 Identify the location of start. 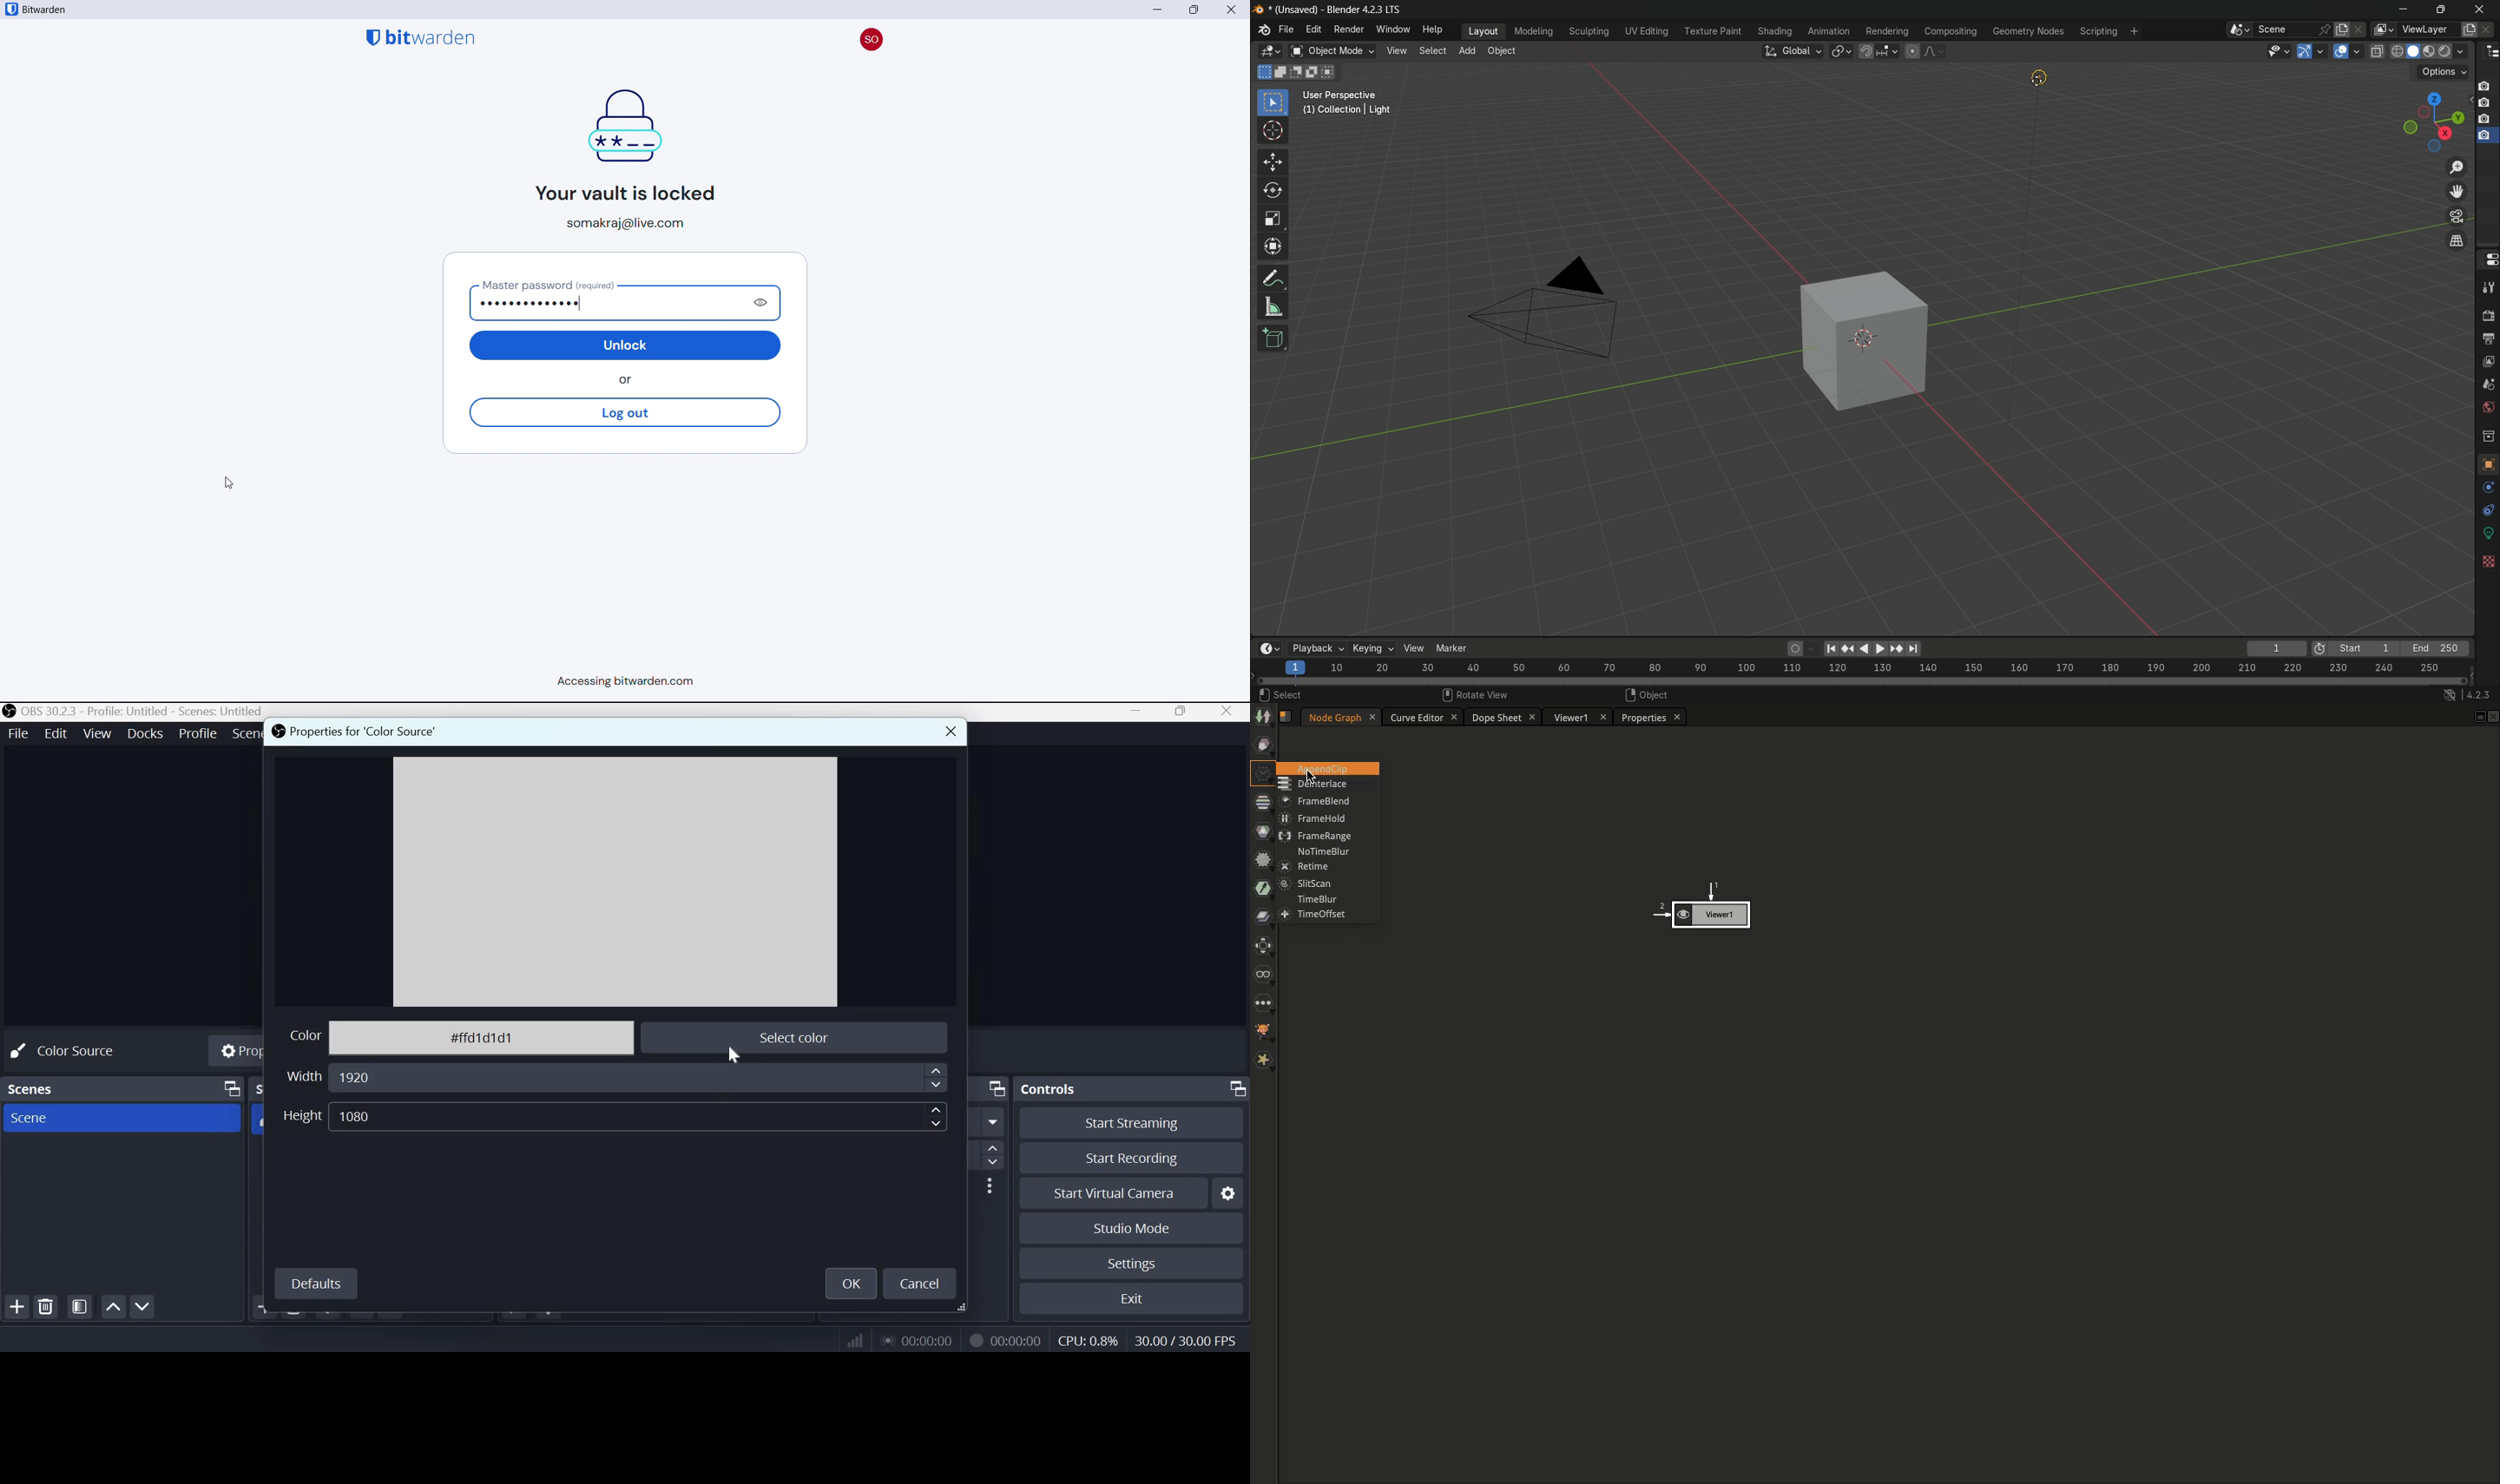
(2354, 648).